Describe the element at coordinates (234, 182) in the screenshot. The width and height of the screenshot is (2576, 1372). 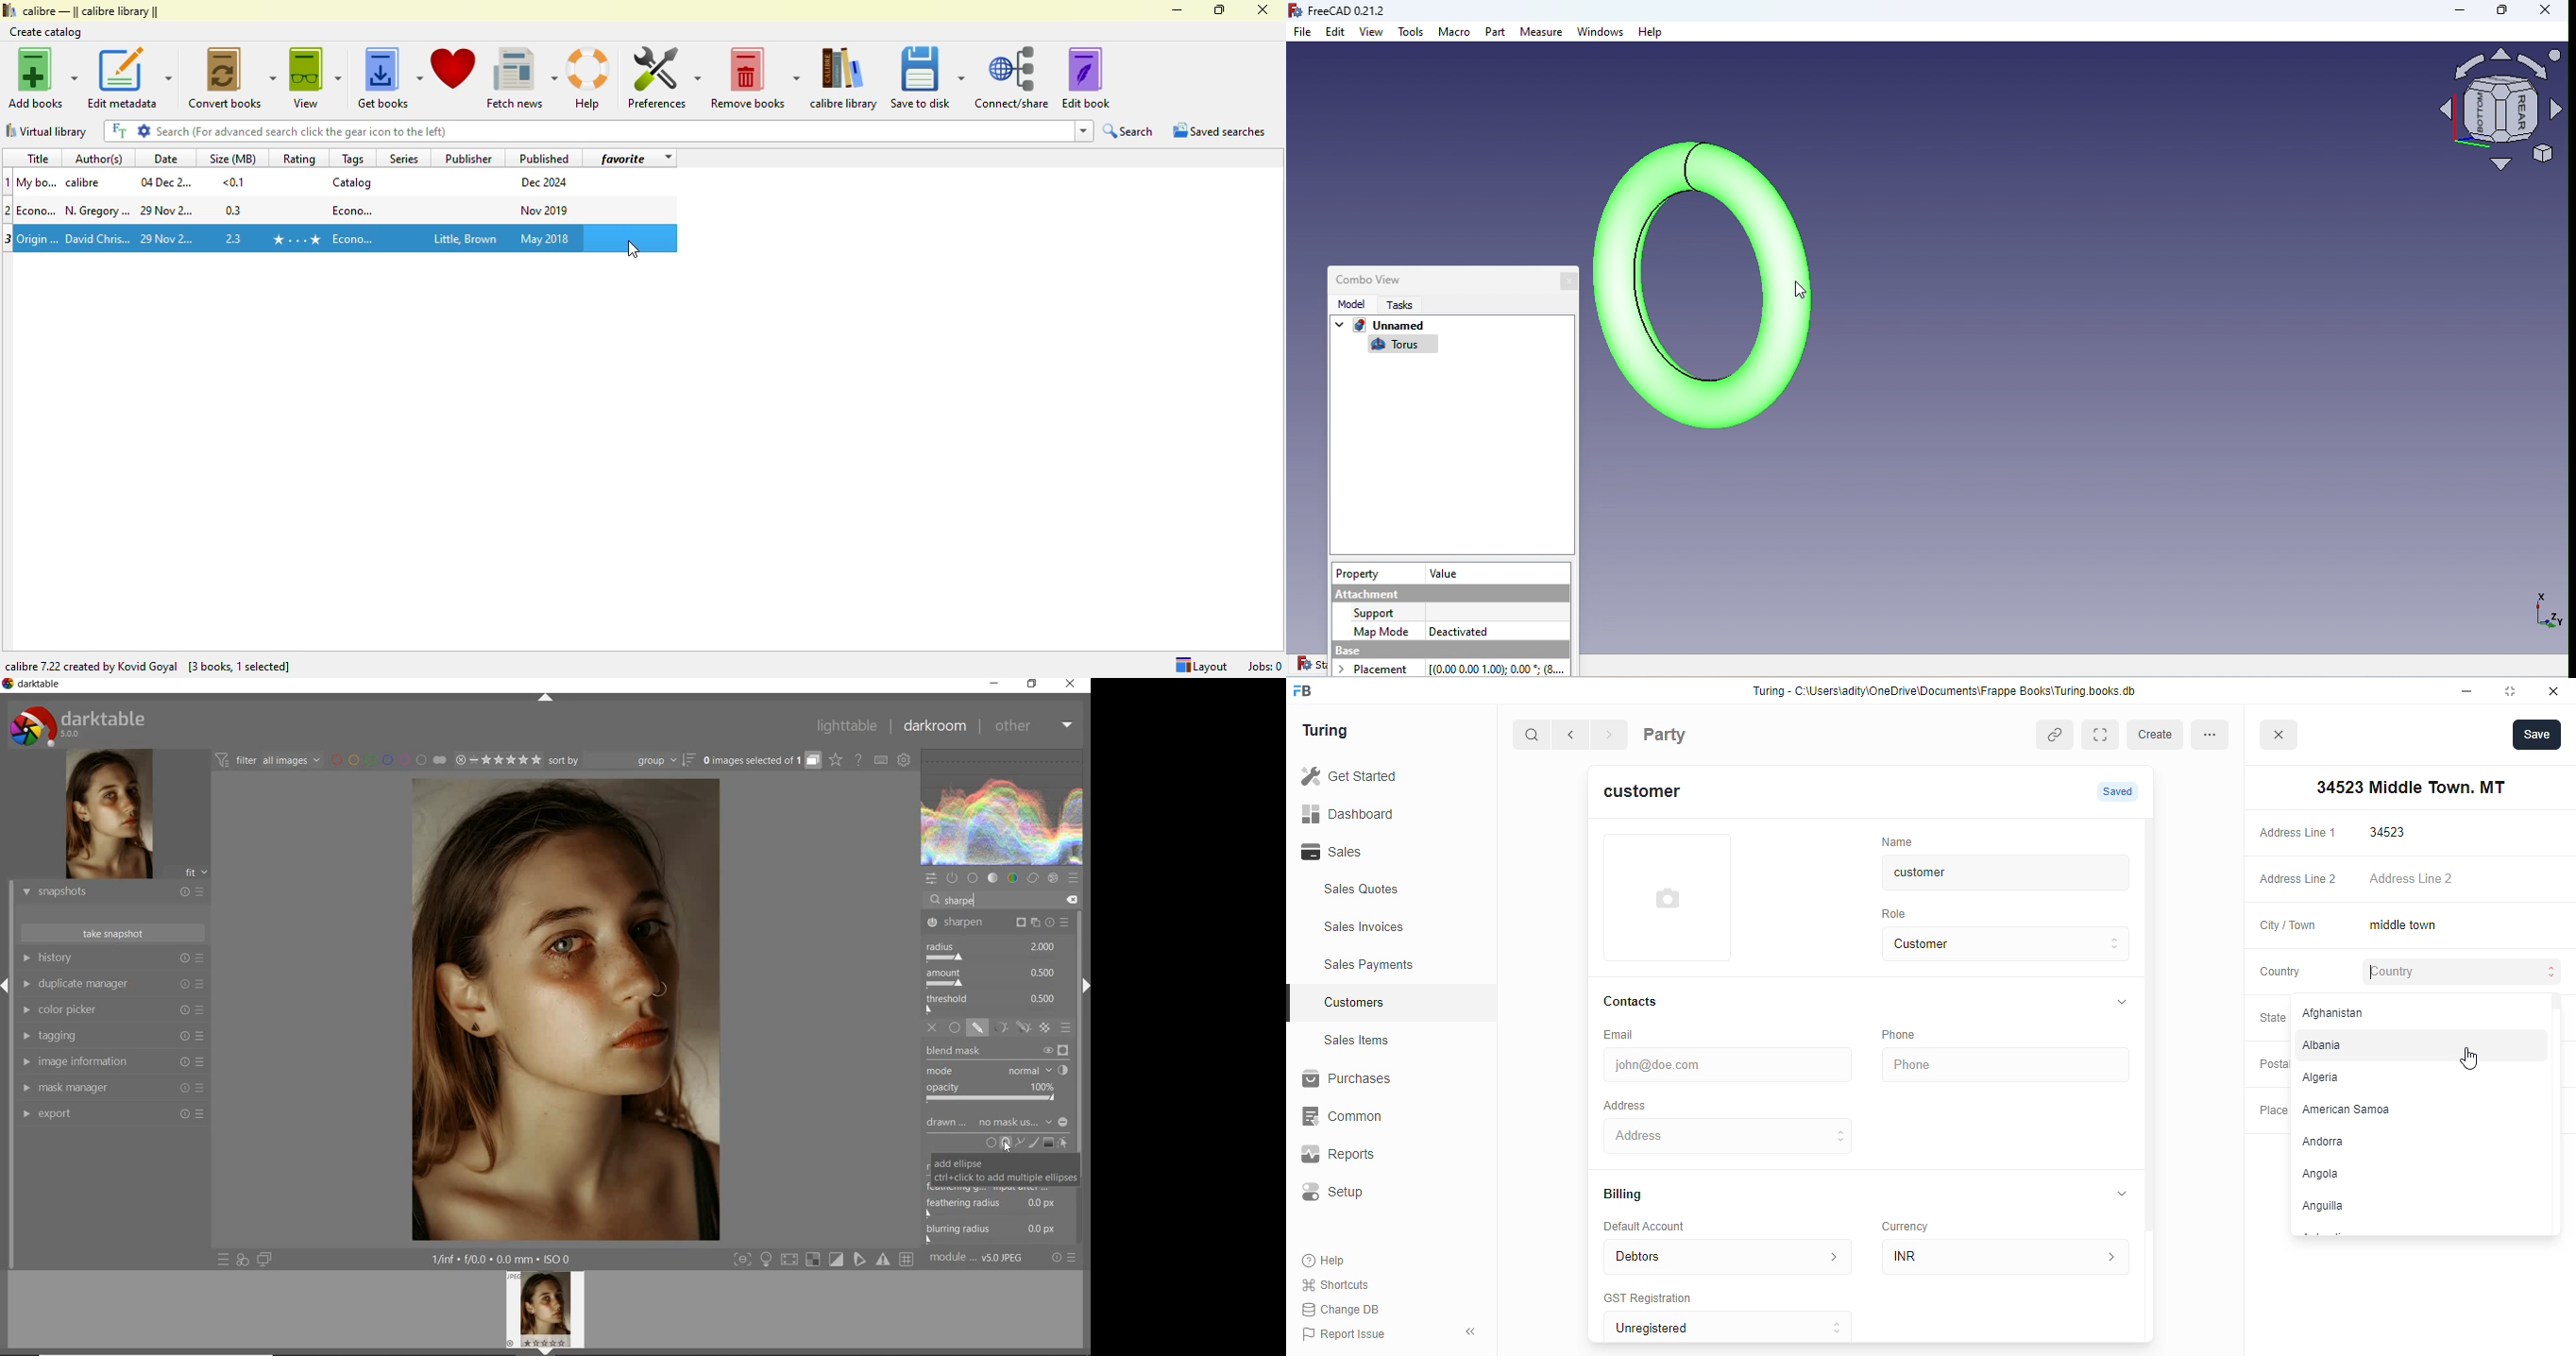
I see `size` at that location.